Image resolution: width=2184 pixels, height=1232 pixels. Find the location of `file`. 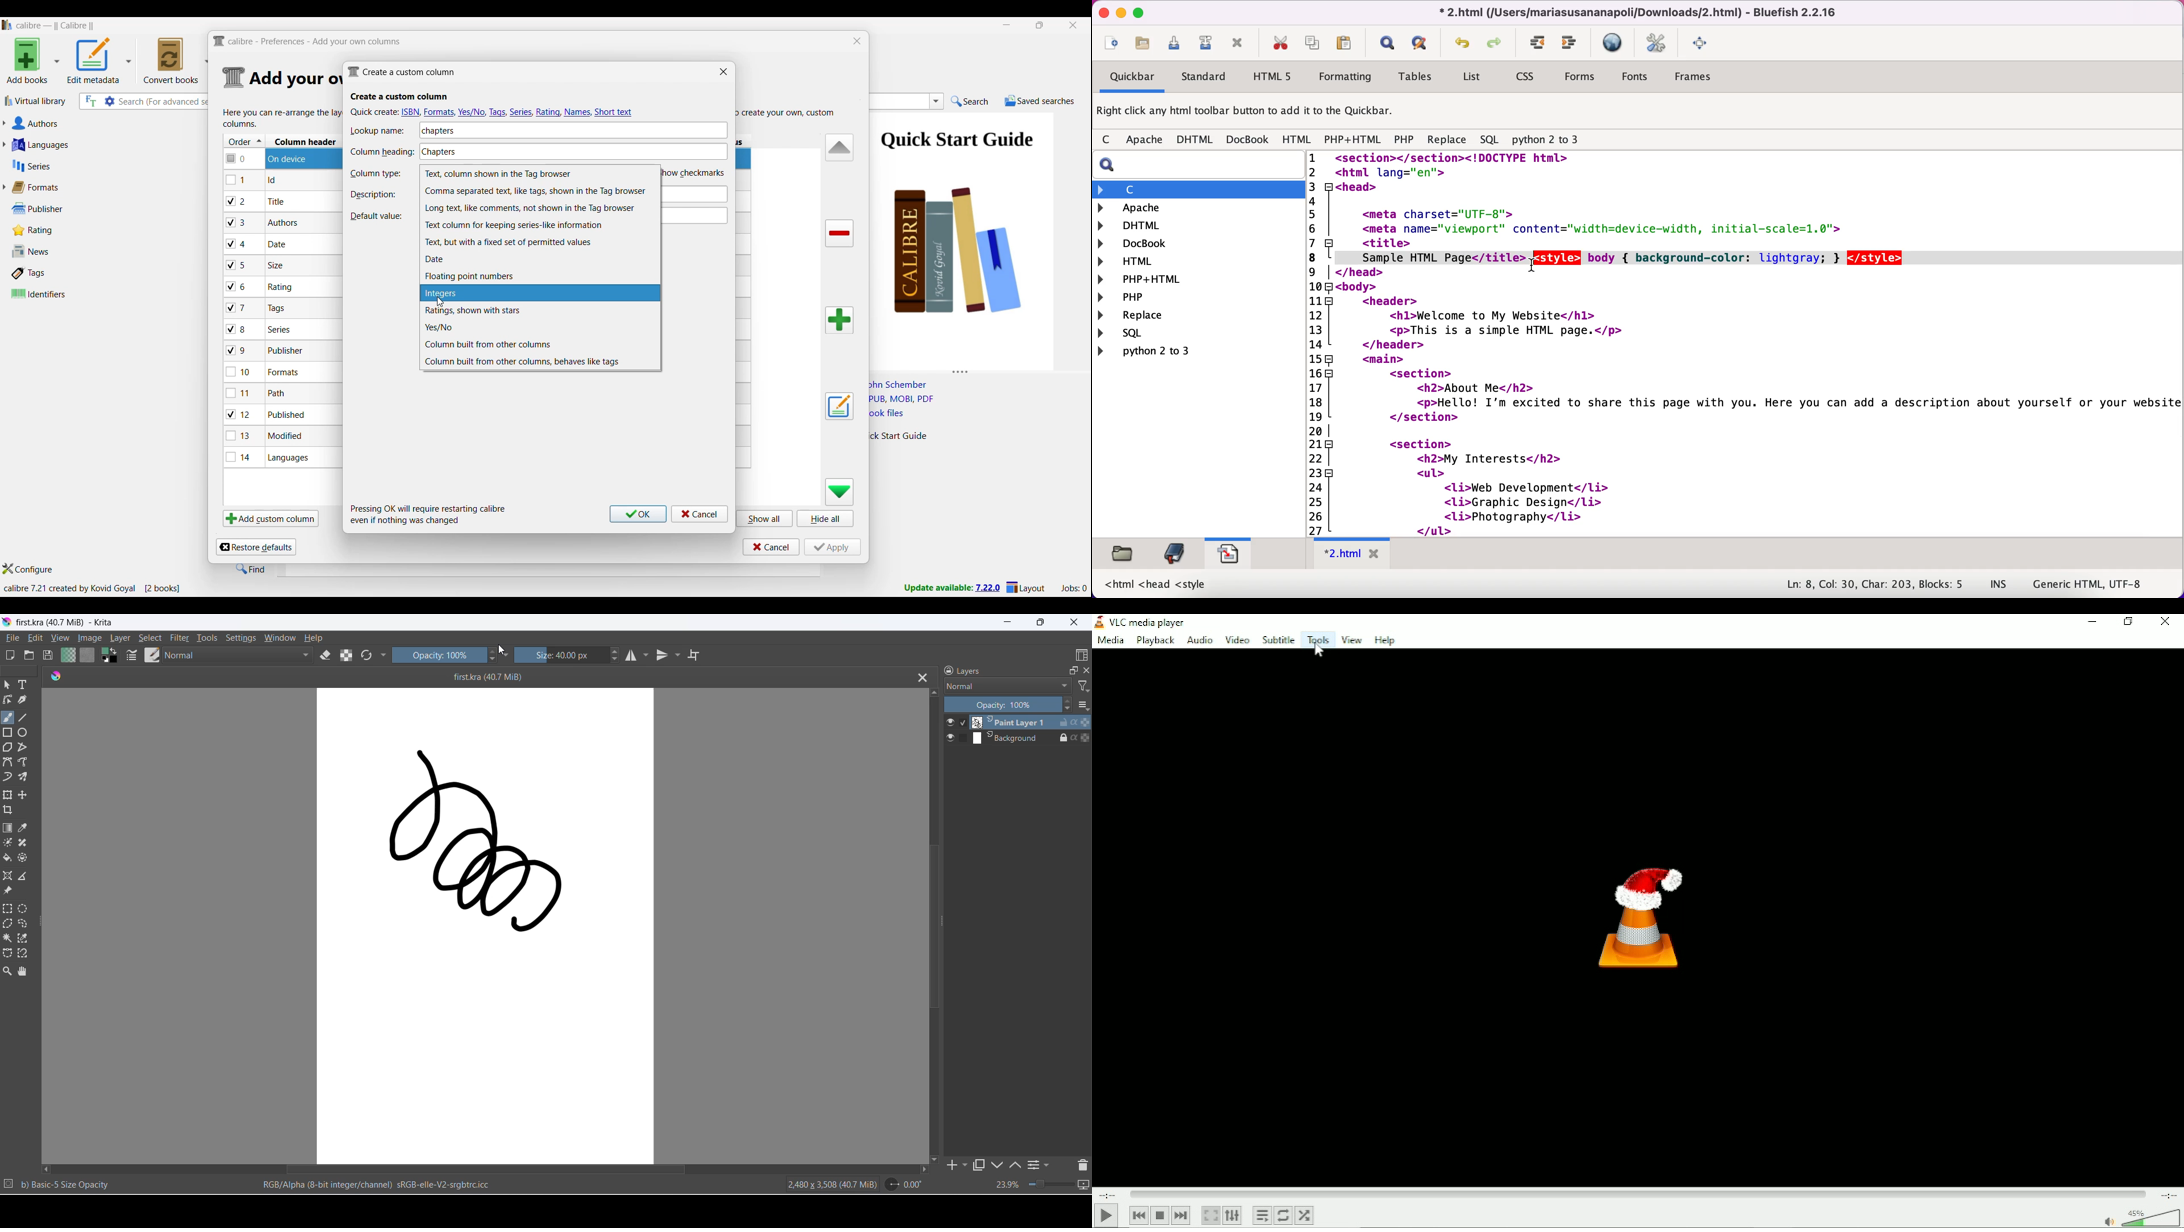

file is located at coordinates (12, 638).